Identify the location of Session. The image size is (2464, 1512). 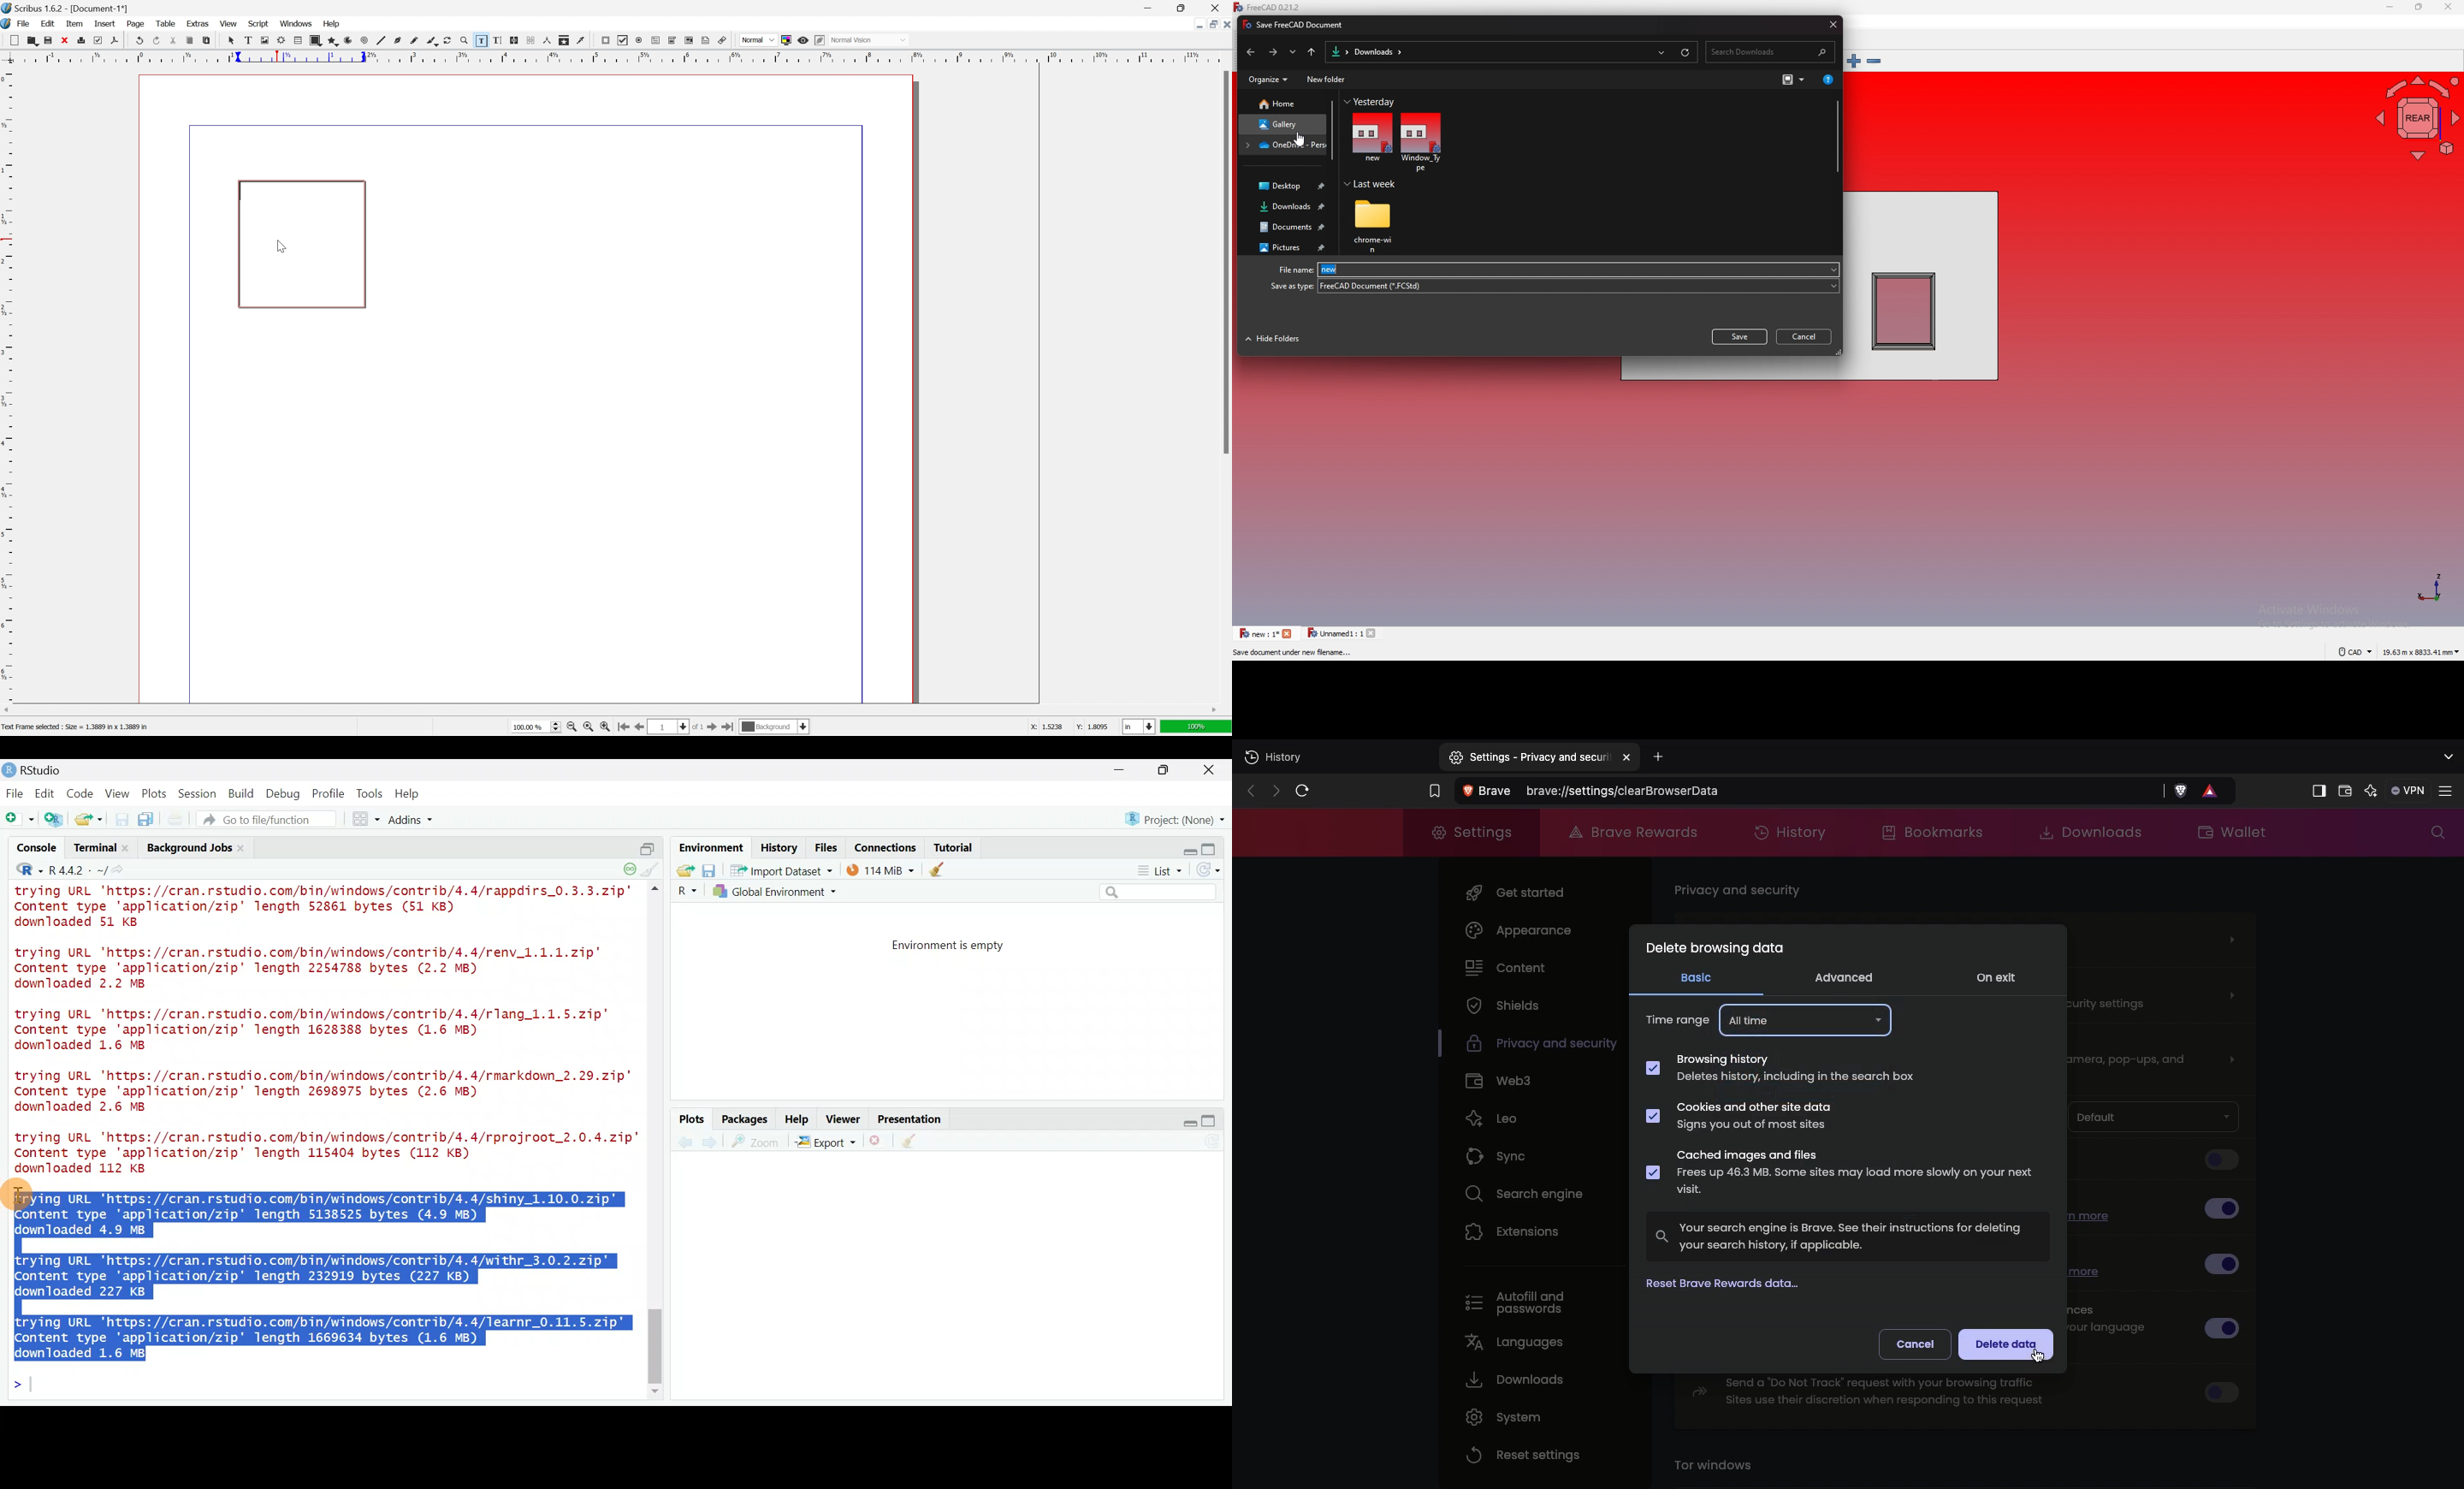
(200, 793).